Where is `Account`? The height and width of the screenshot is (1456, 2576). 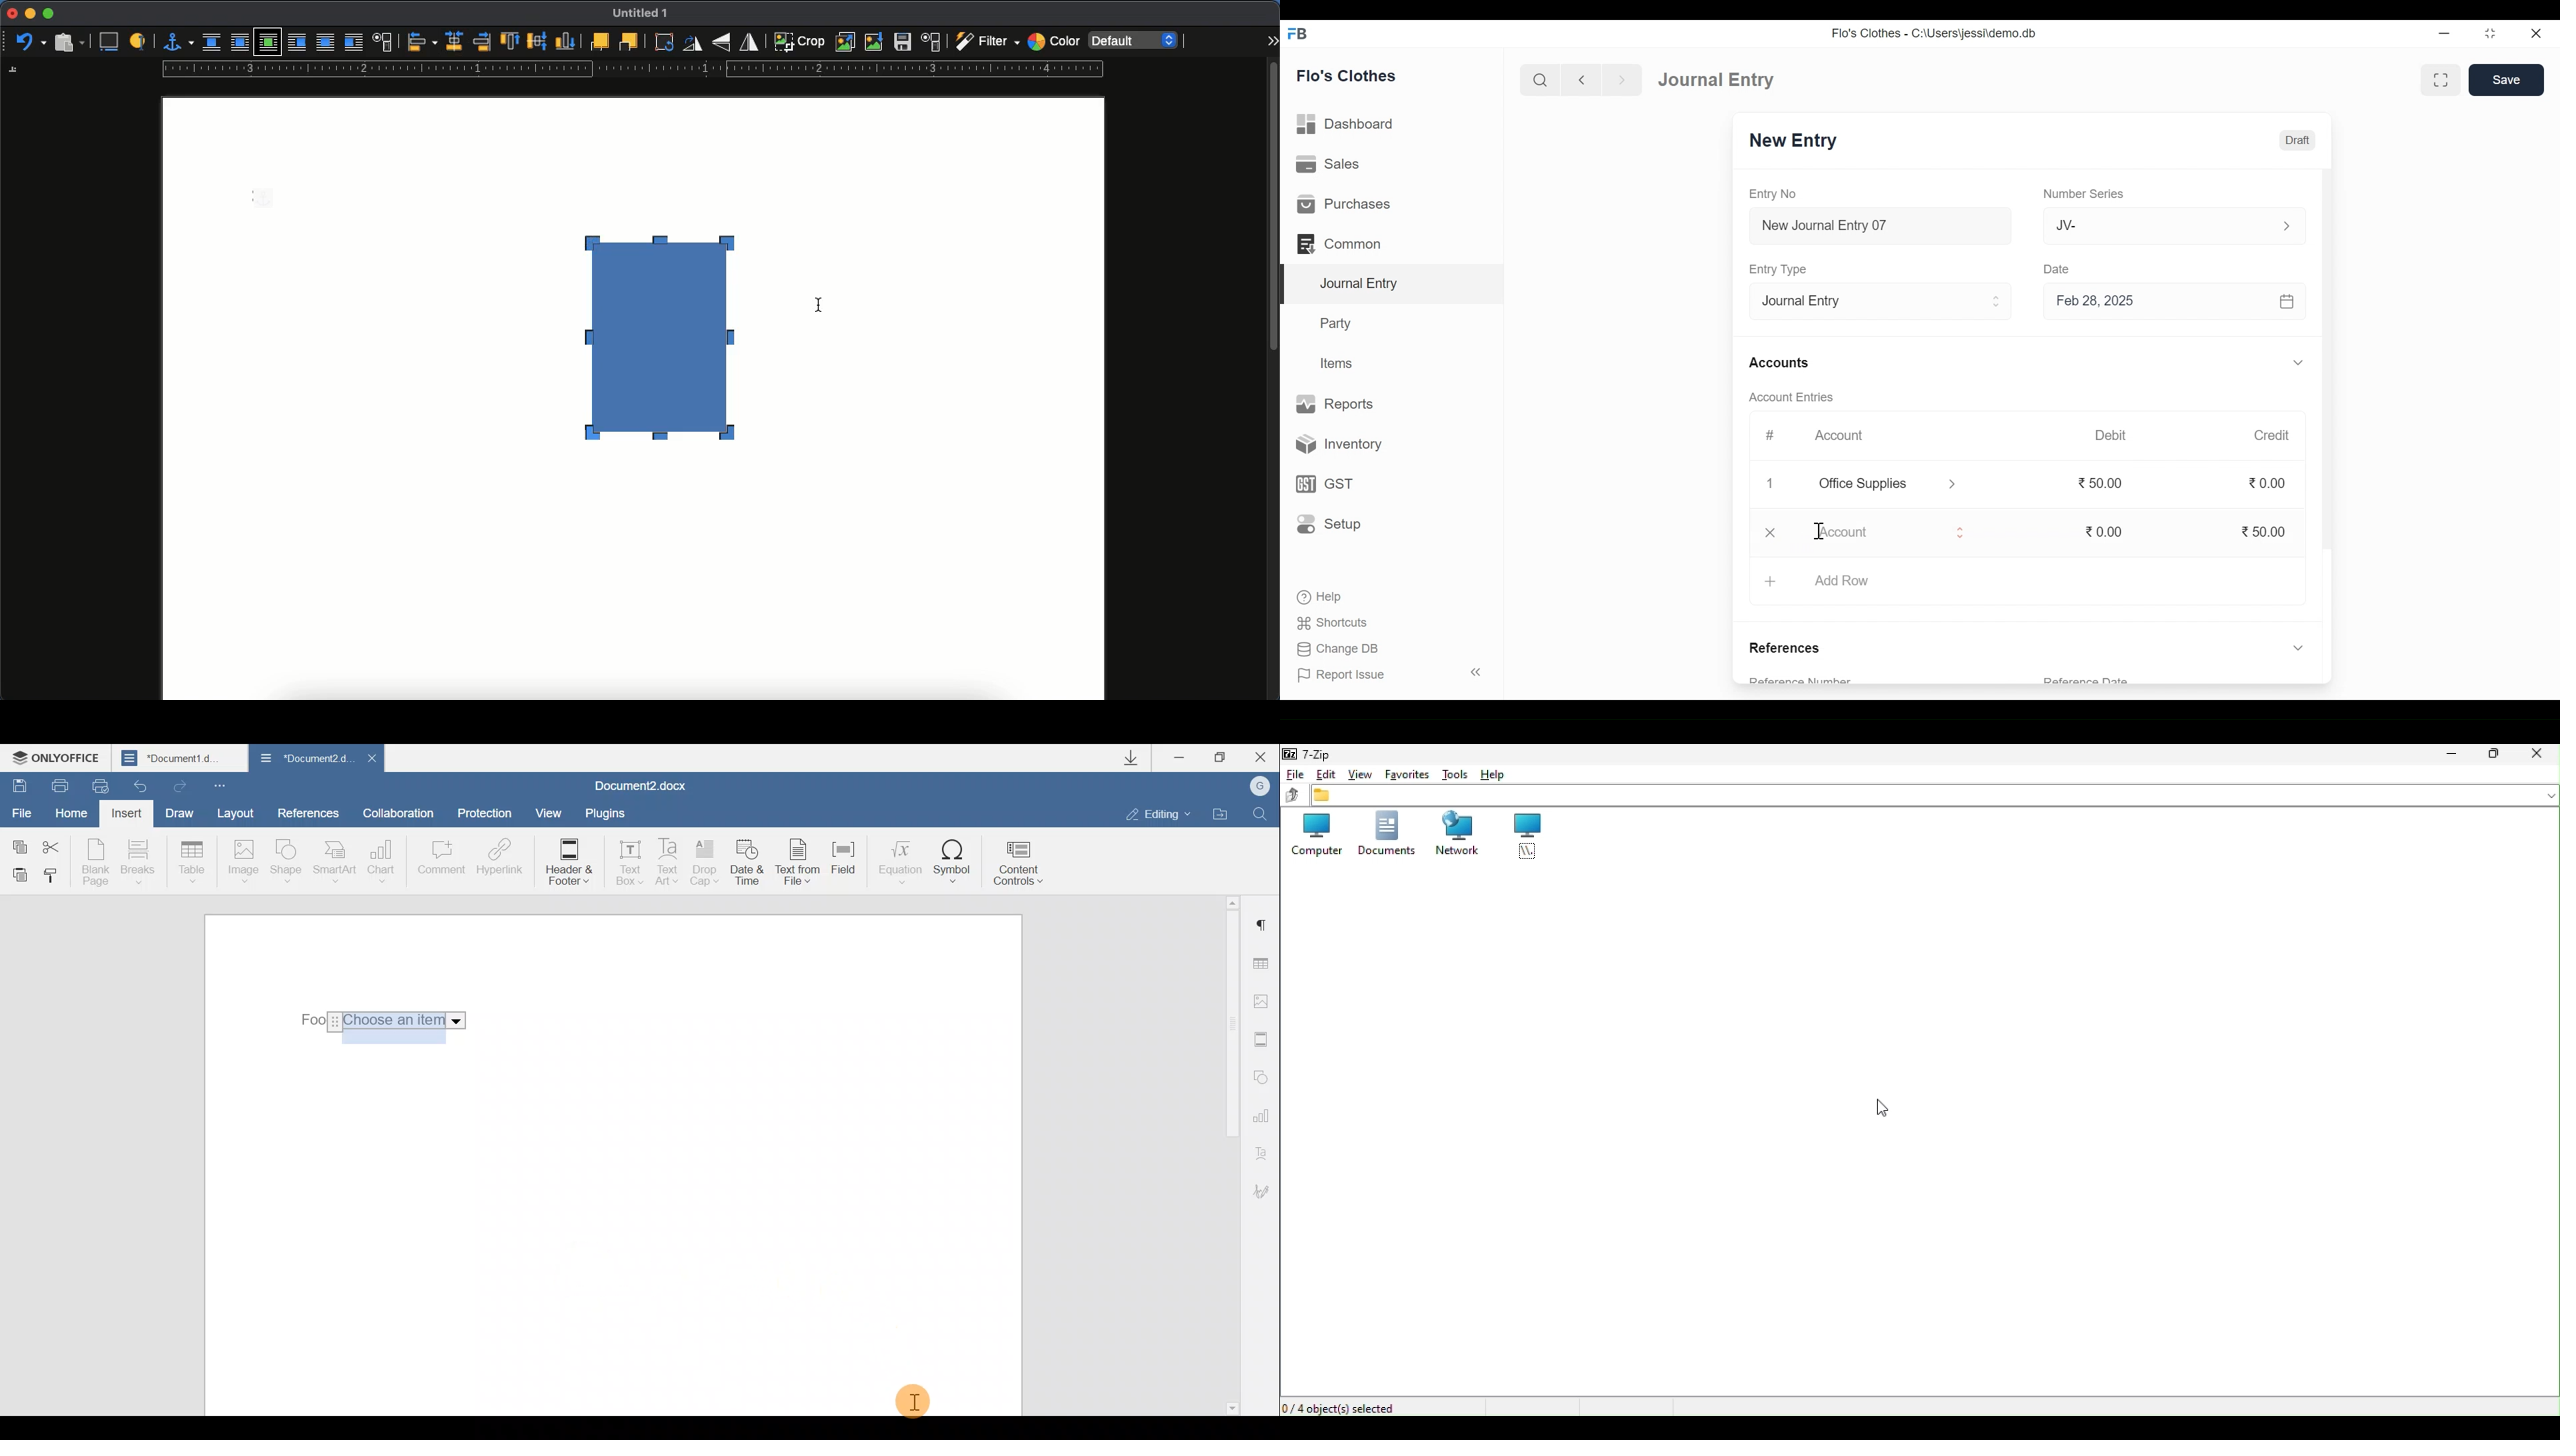 Account is located at coordinates (1839, 433).